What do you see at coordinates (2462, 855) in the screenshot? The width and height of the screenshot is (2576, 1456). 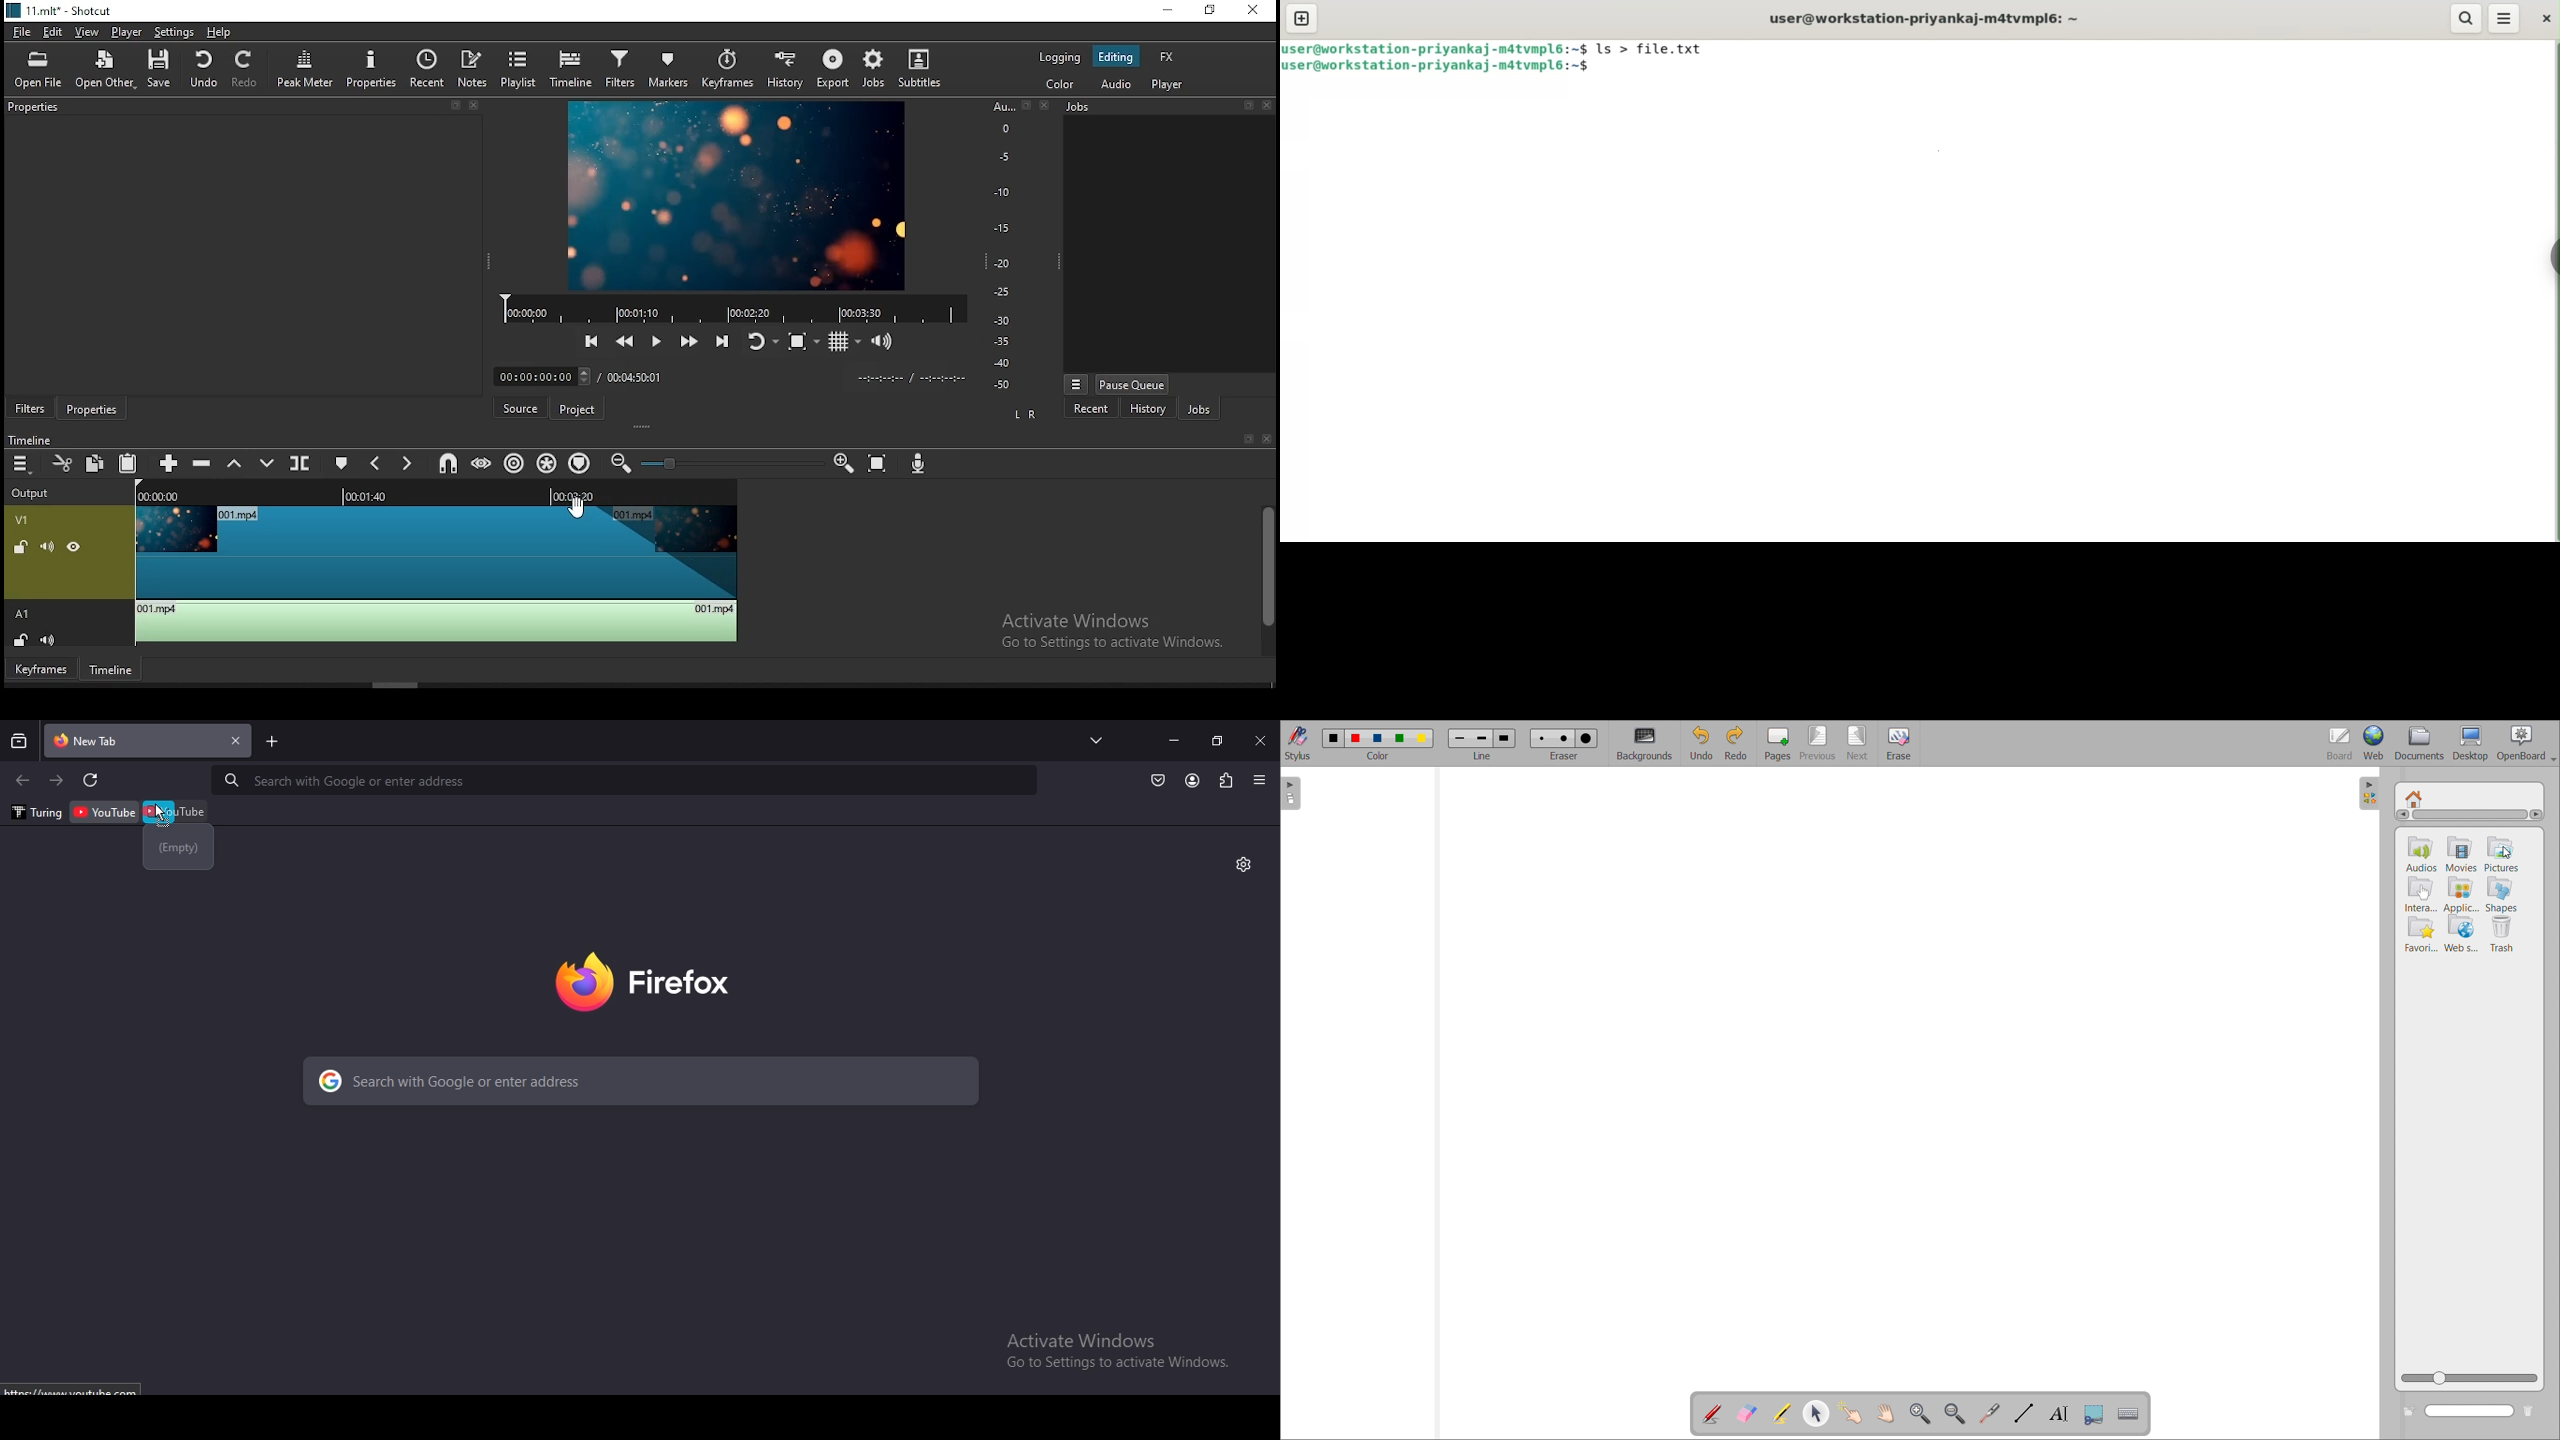 I see `movies` at bounding box center [2462, 855].